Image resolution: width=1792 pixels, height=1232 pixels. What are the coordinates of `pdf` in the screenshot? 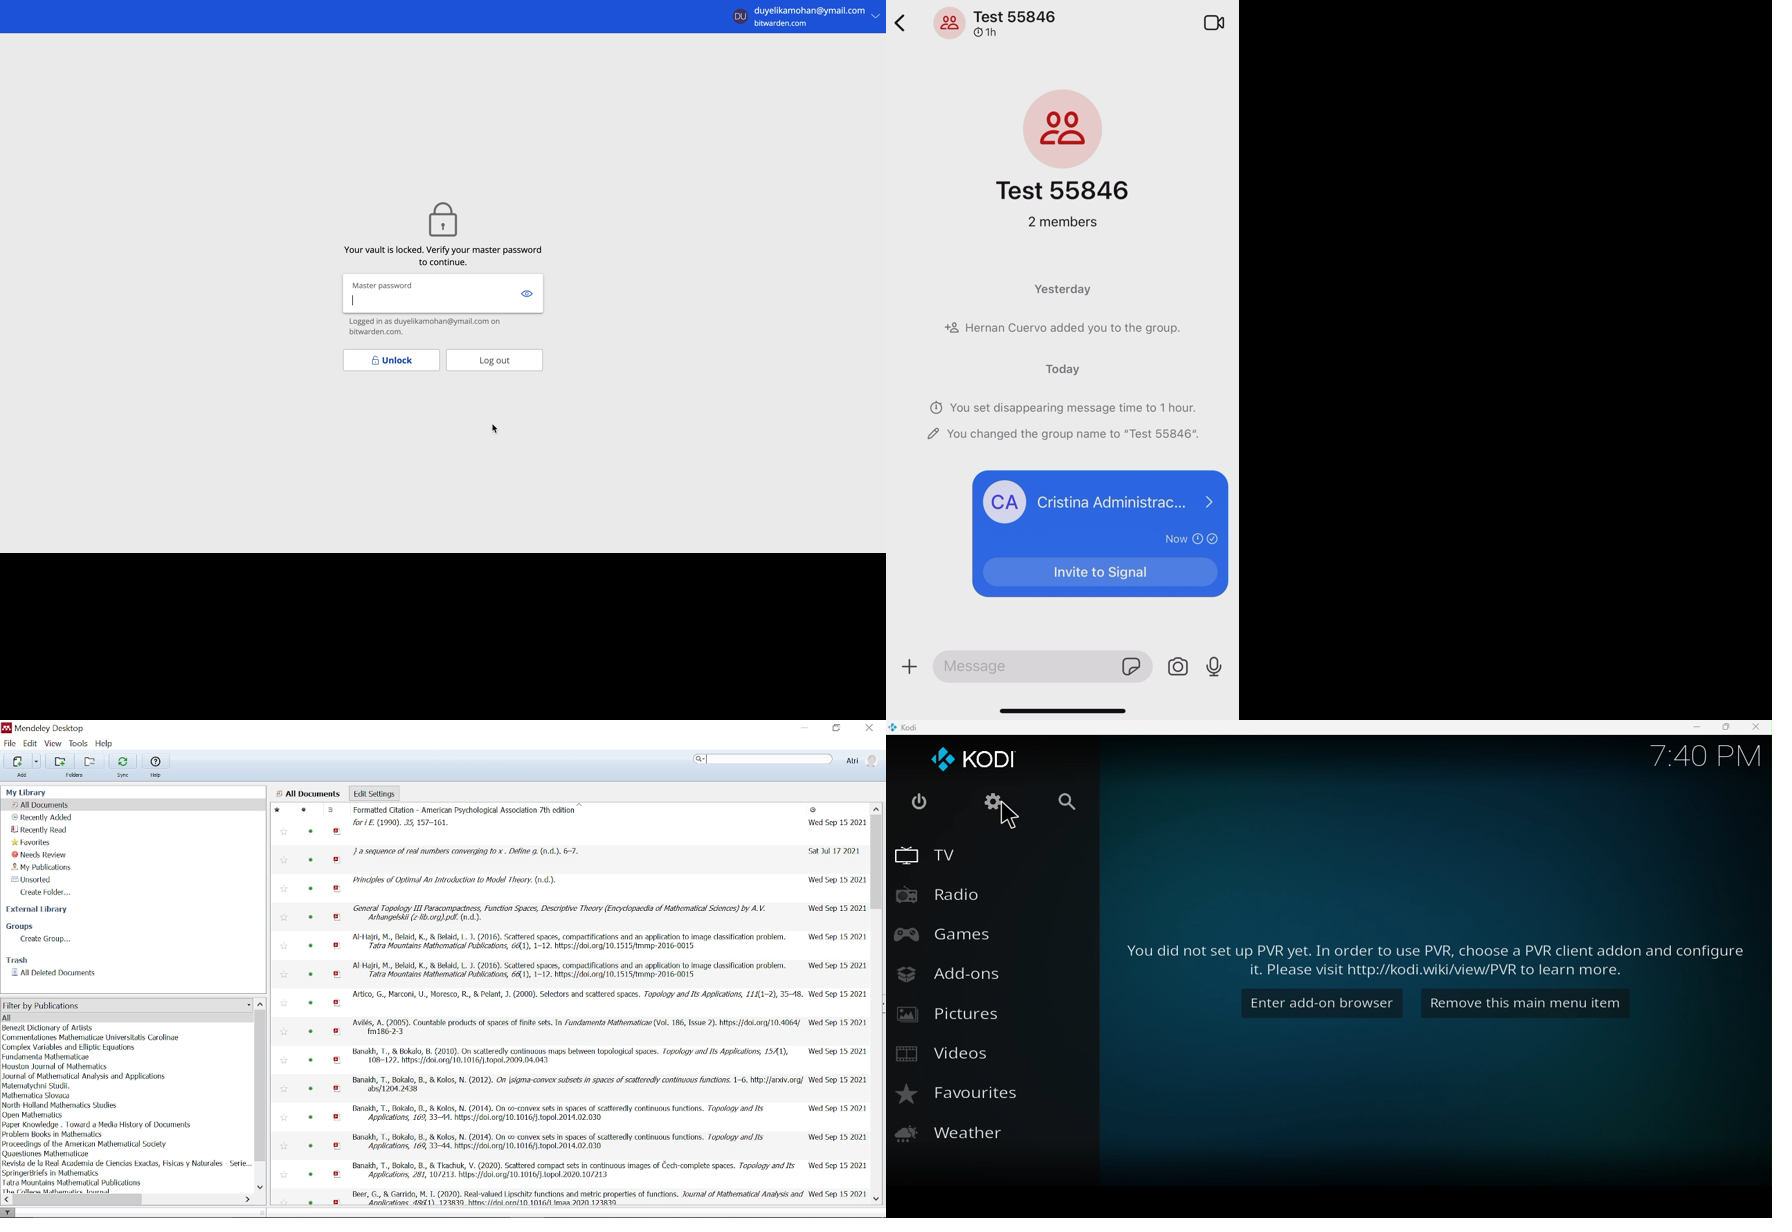 It's located at (338, 1004).